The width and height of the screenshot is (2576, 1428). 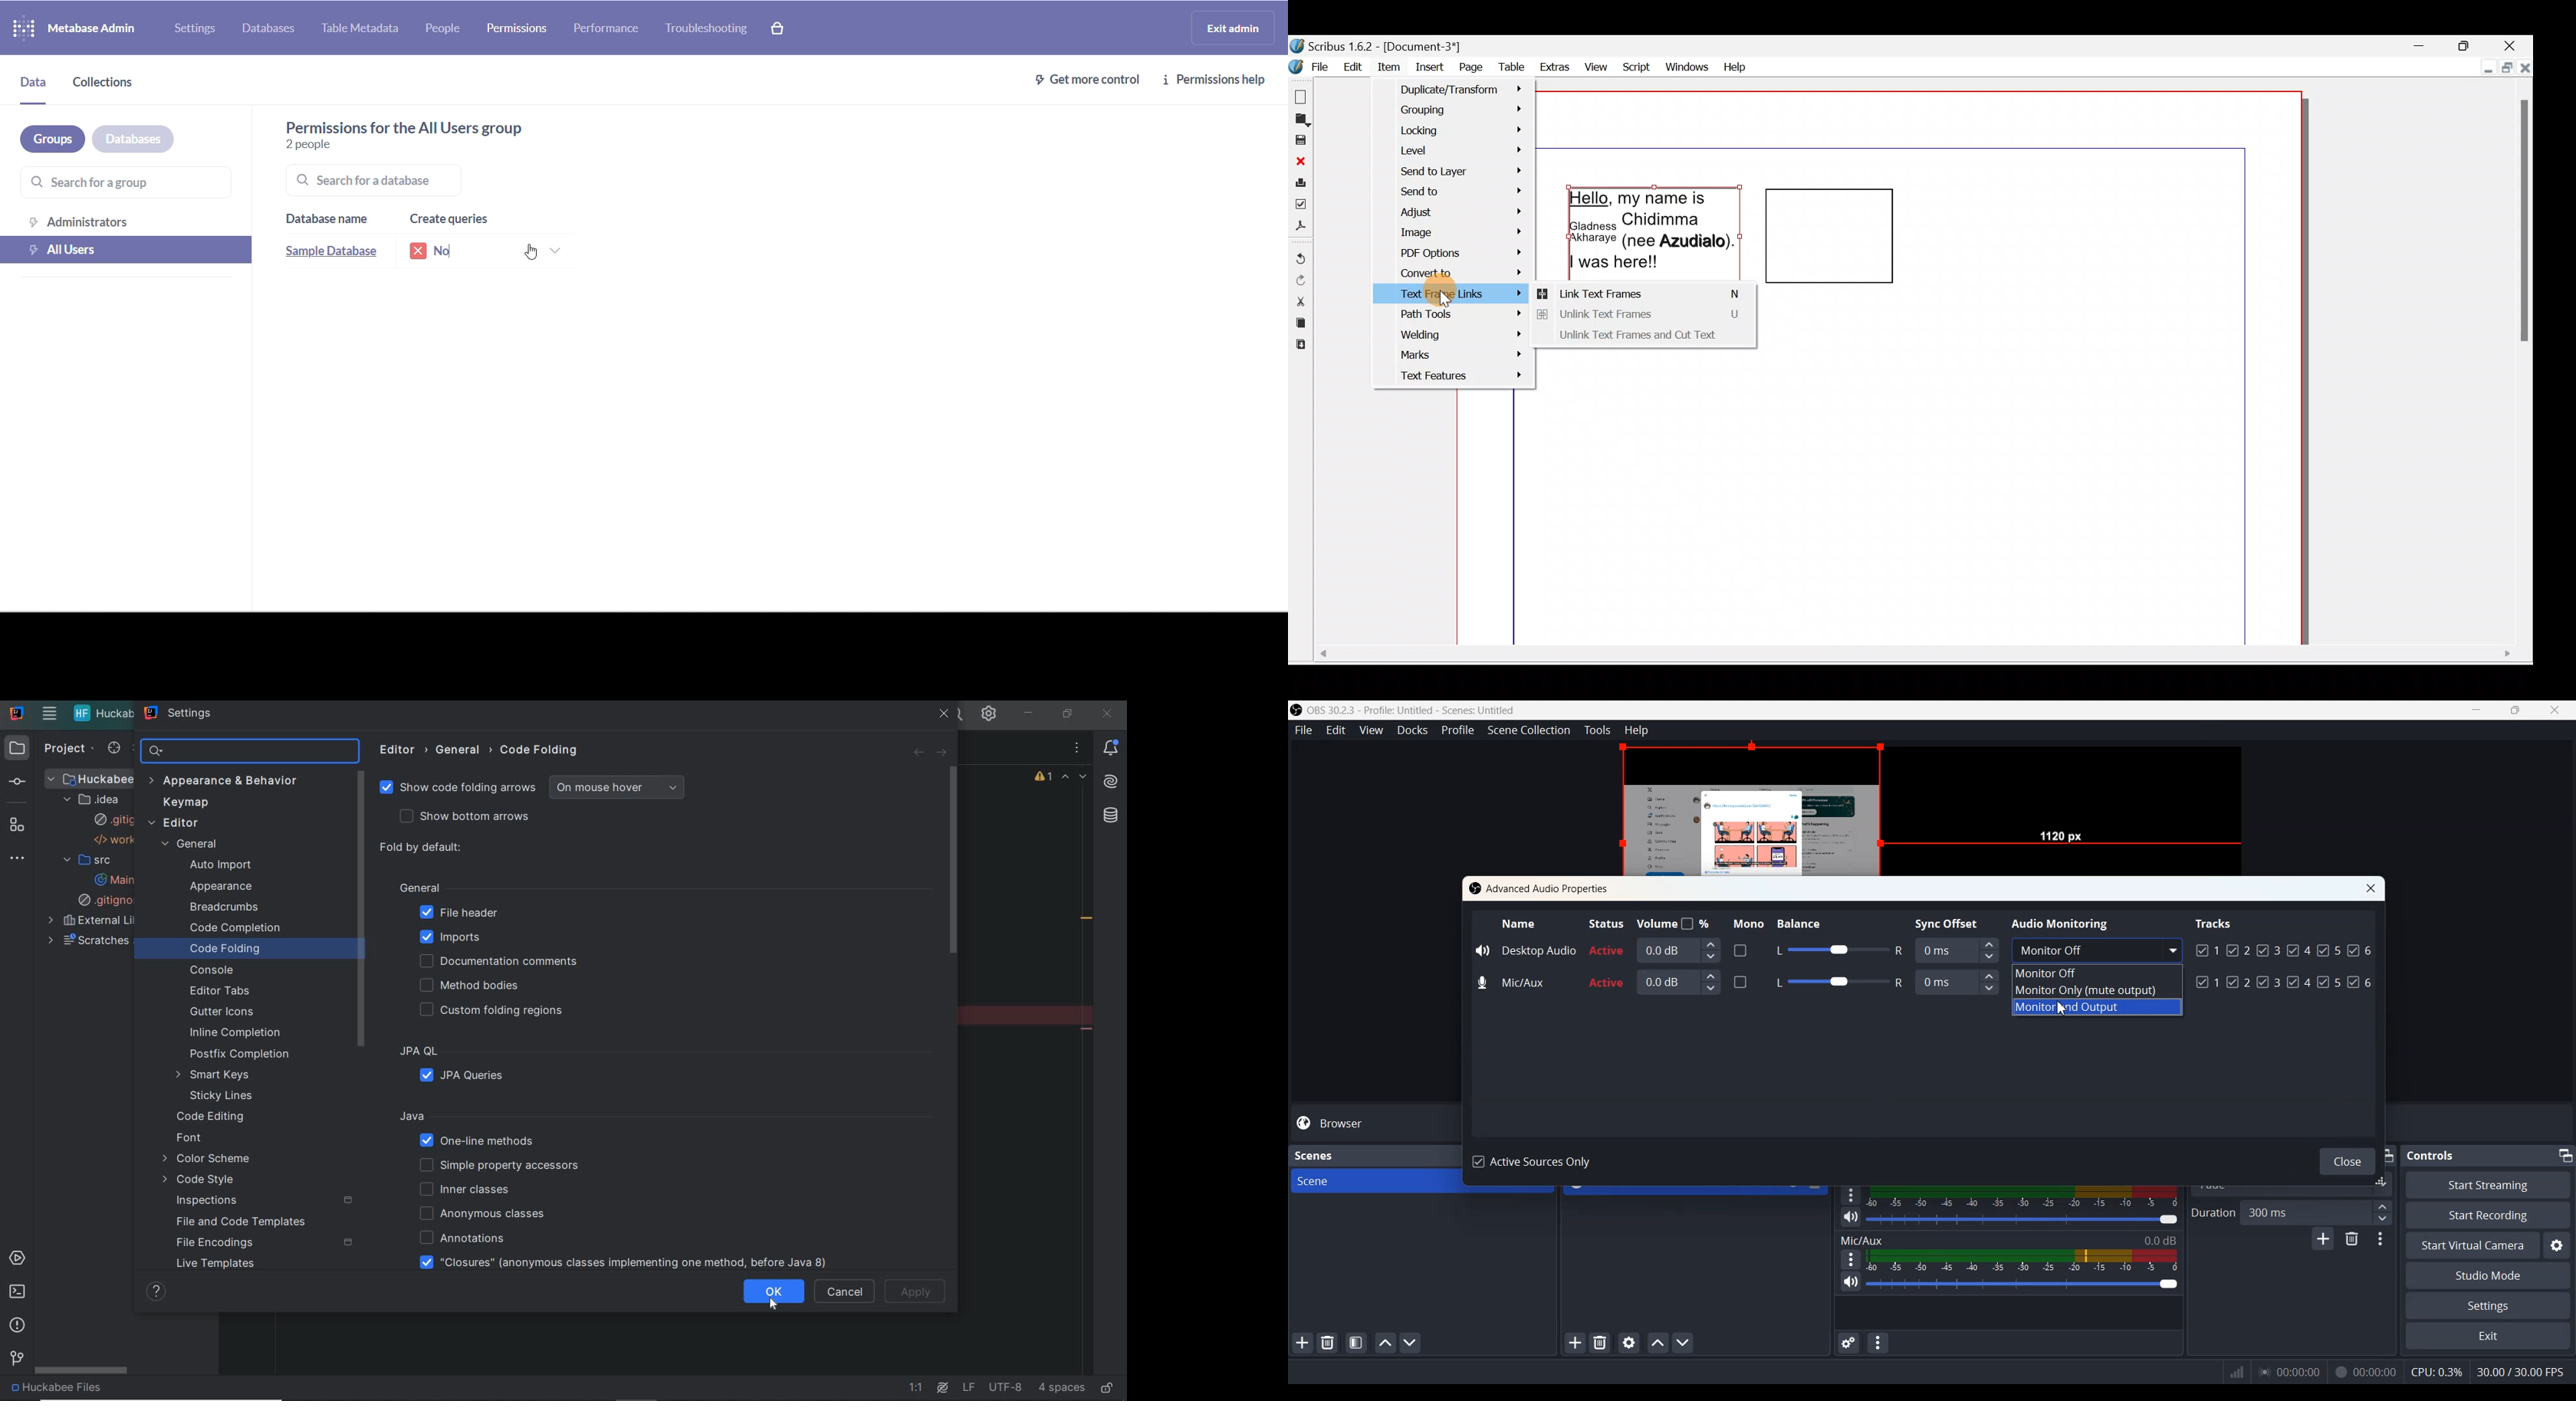 I want to click on Volume Adjuster, so click(x=2022, y=1284).